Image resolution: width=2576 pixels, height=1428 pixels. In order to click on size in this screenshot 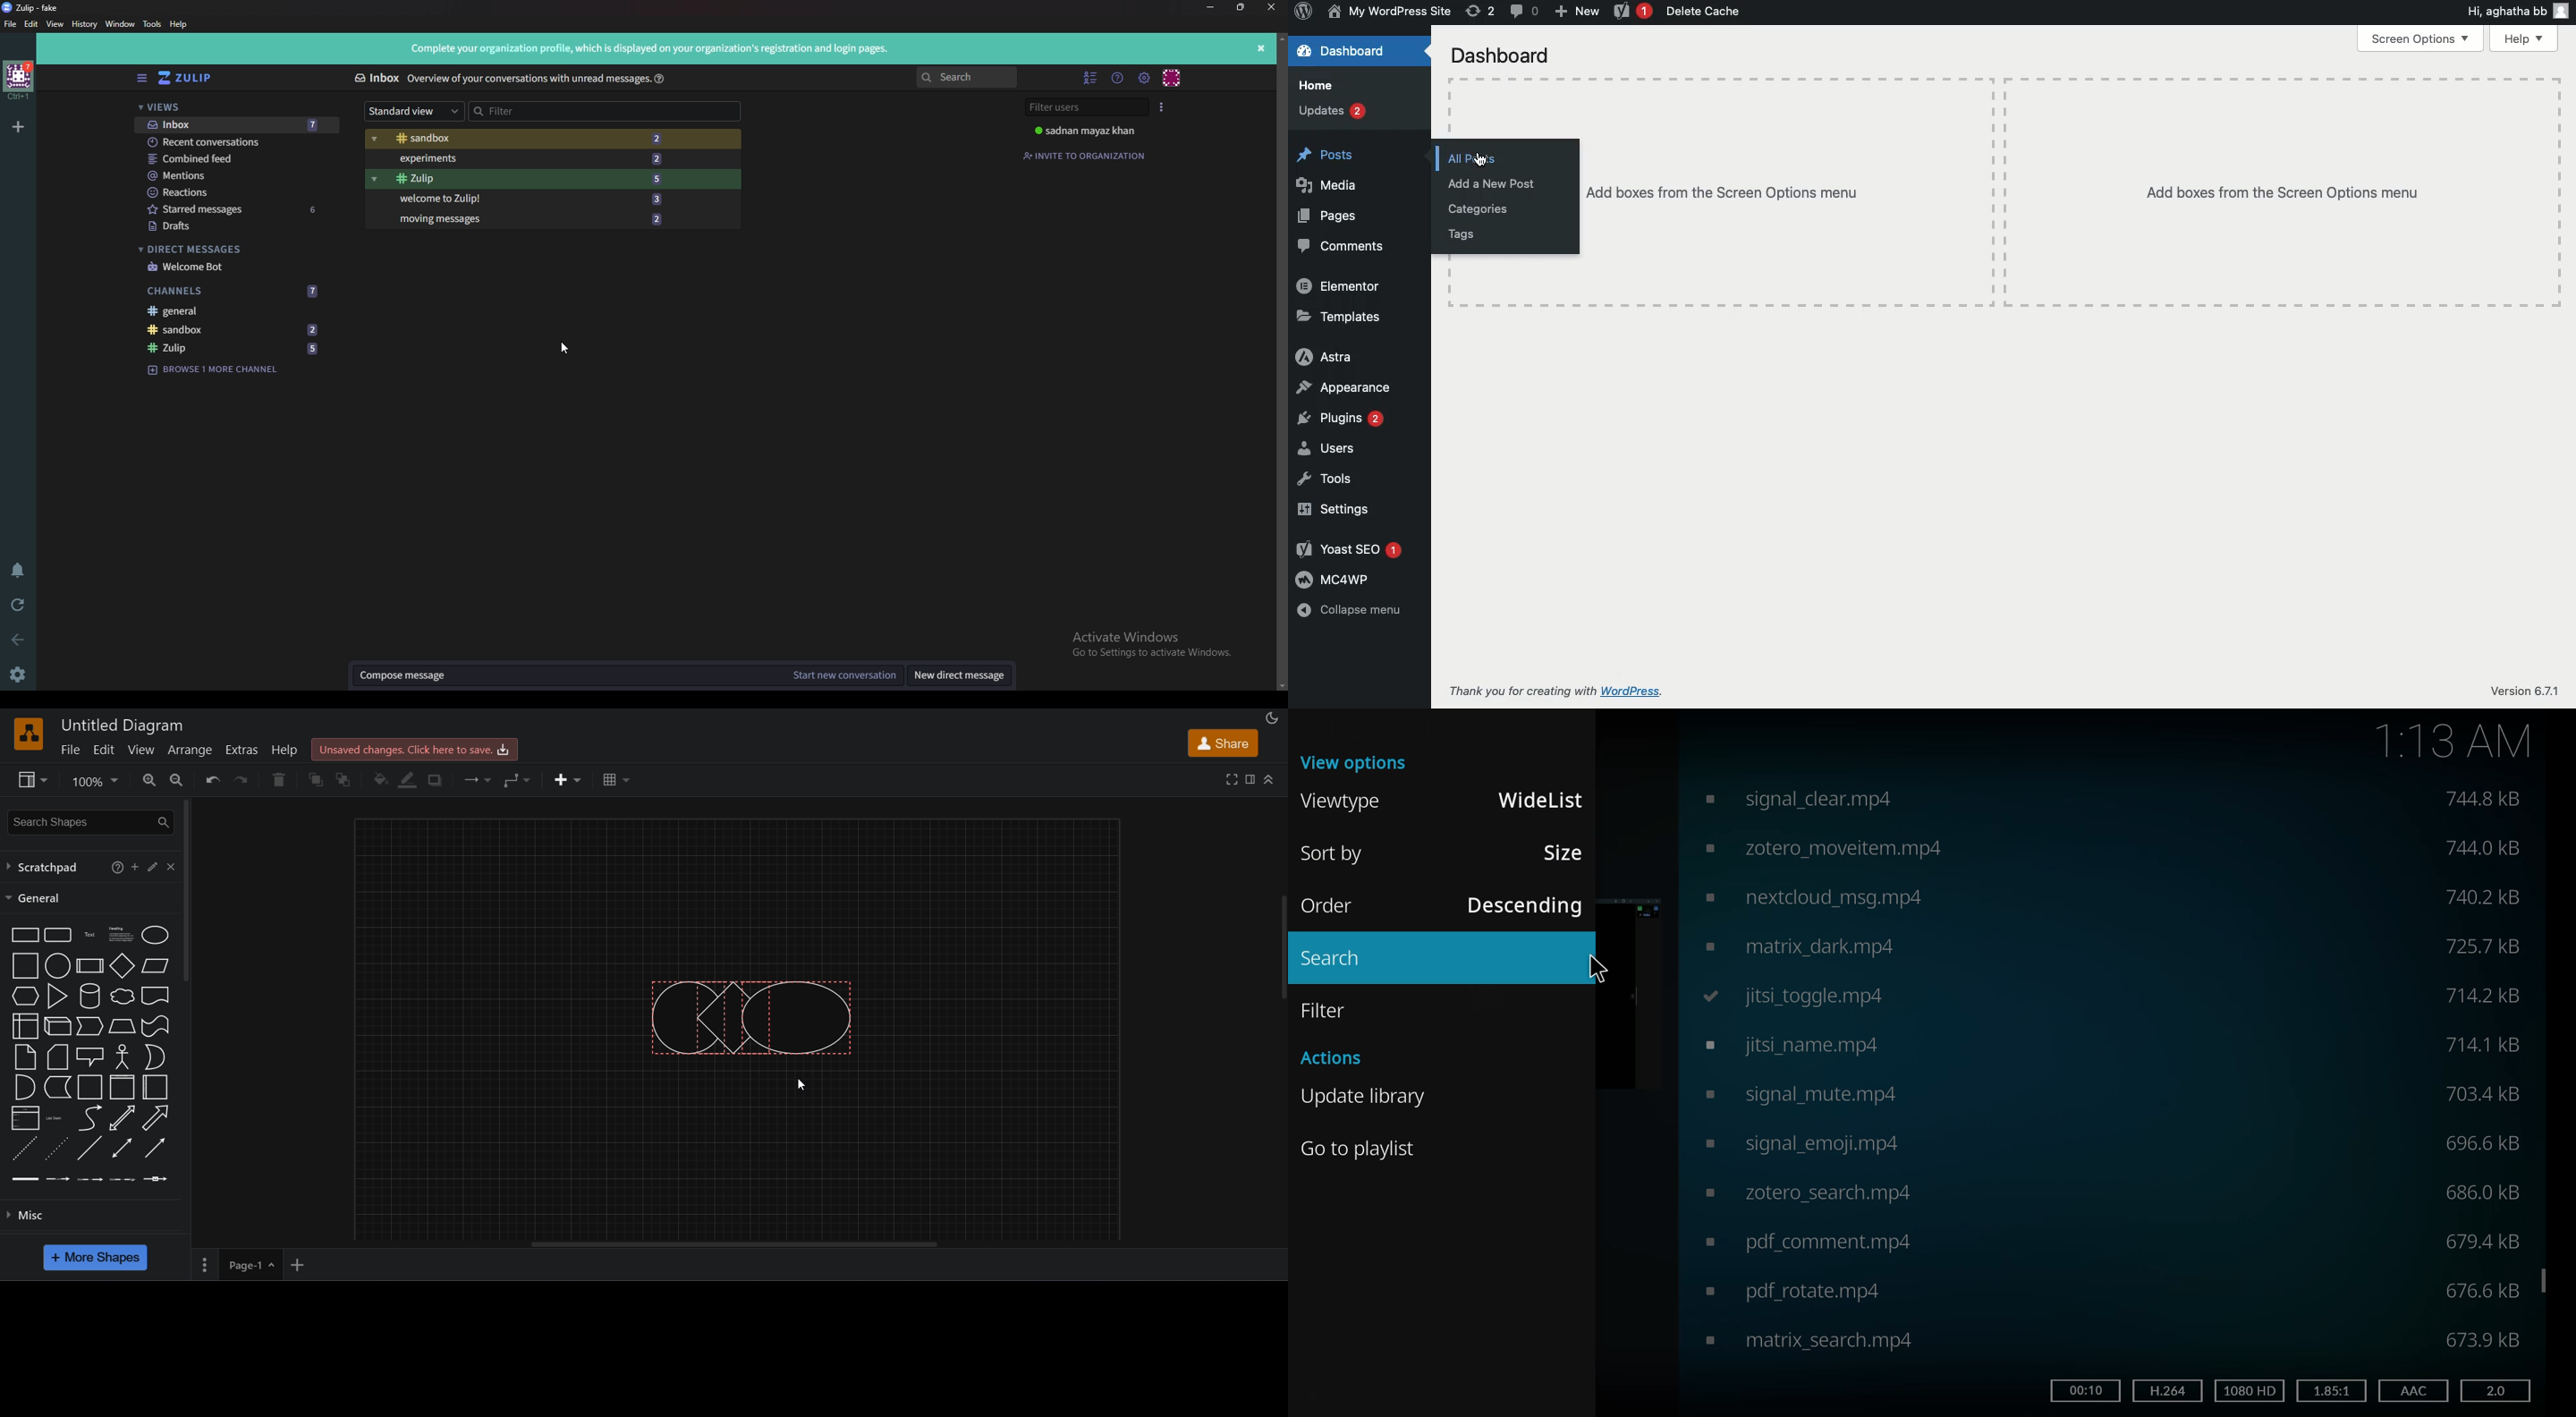, I will do `click(2483, 945)`.